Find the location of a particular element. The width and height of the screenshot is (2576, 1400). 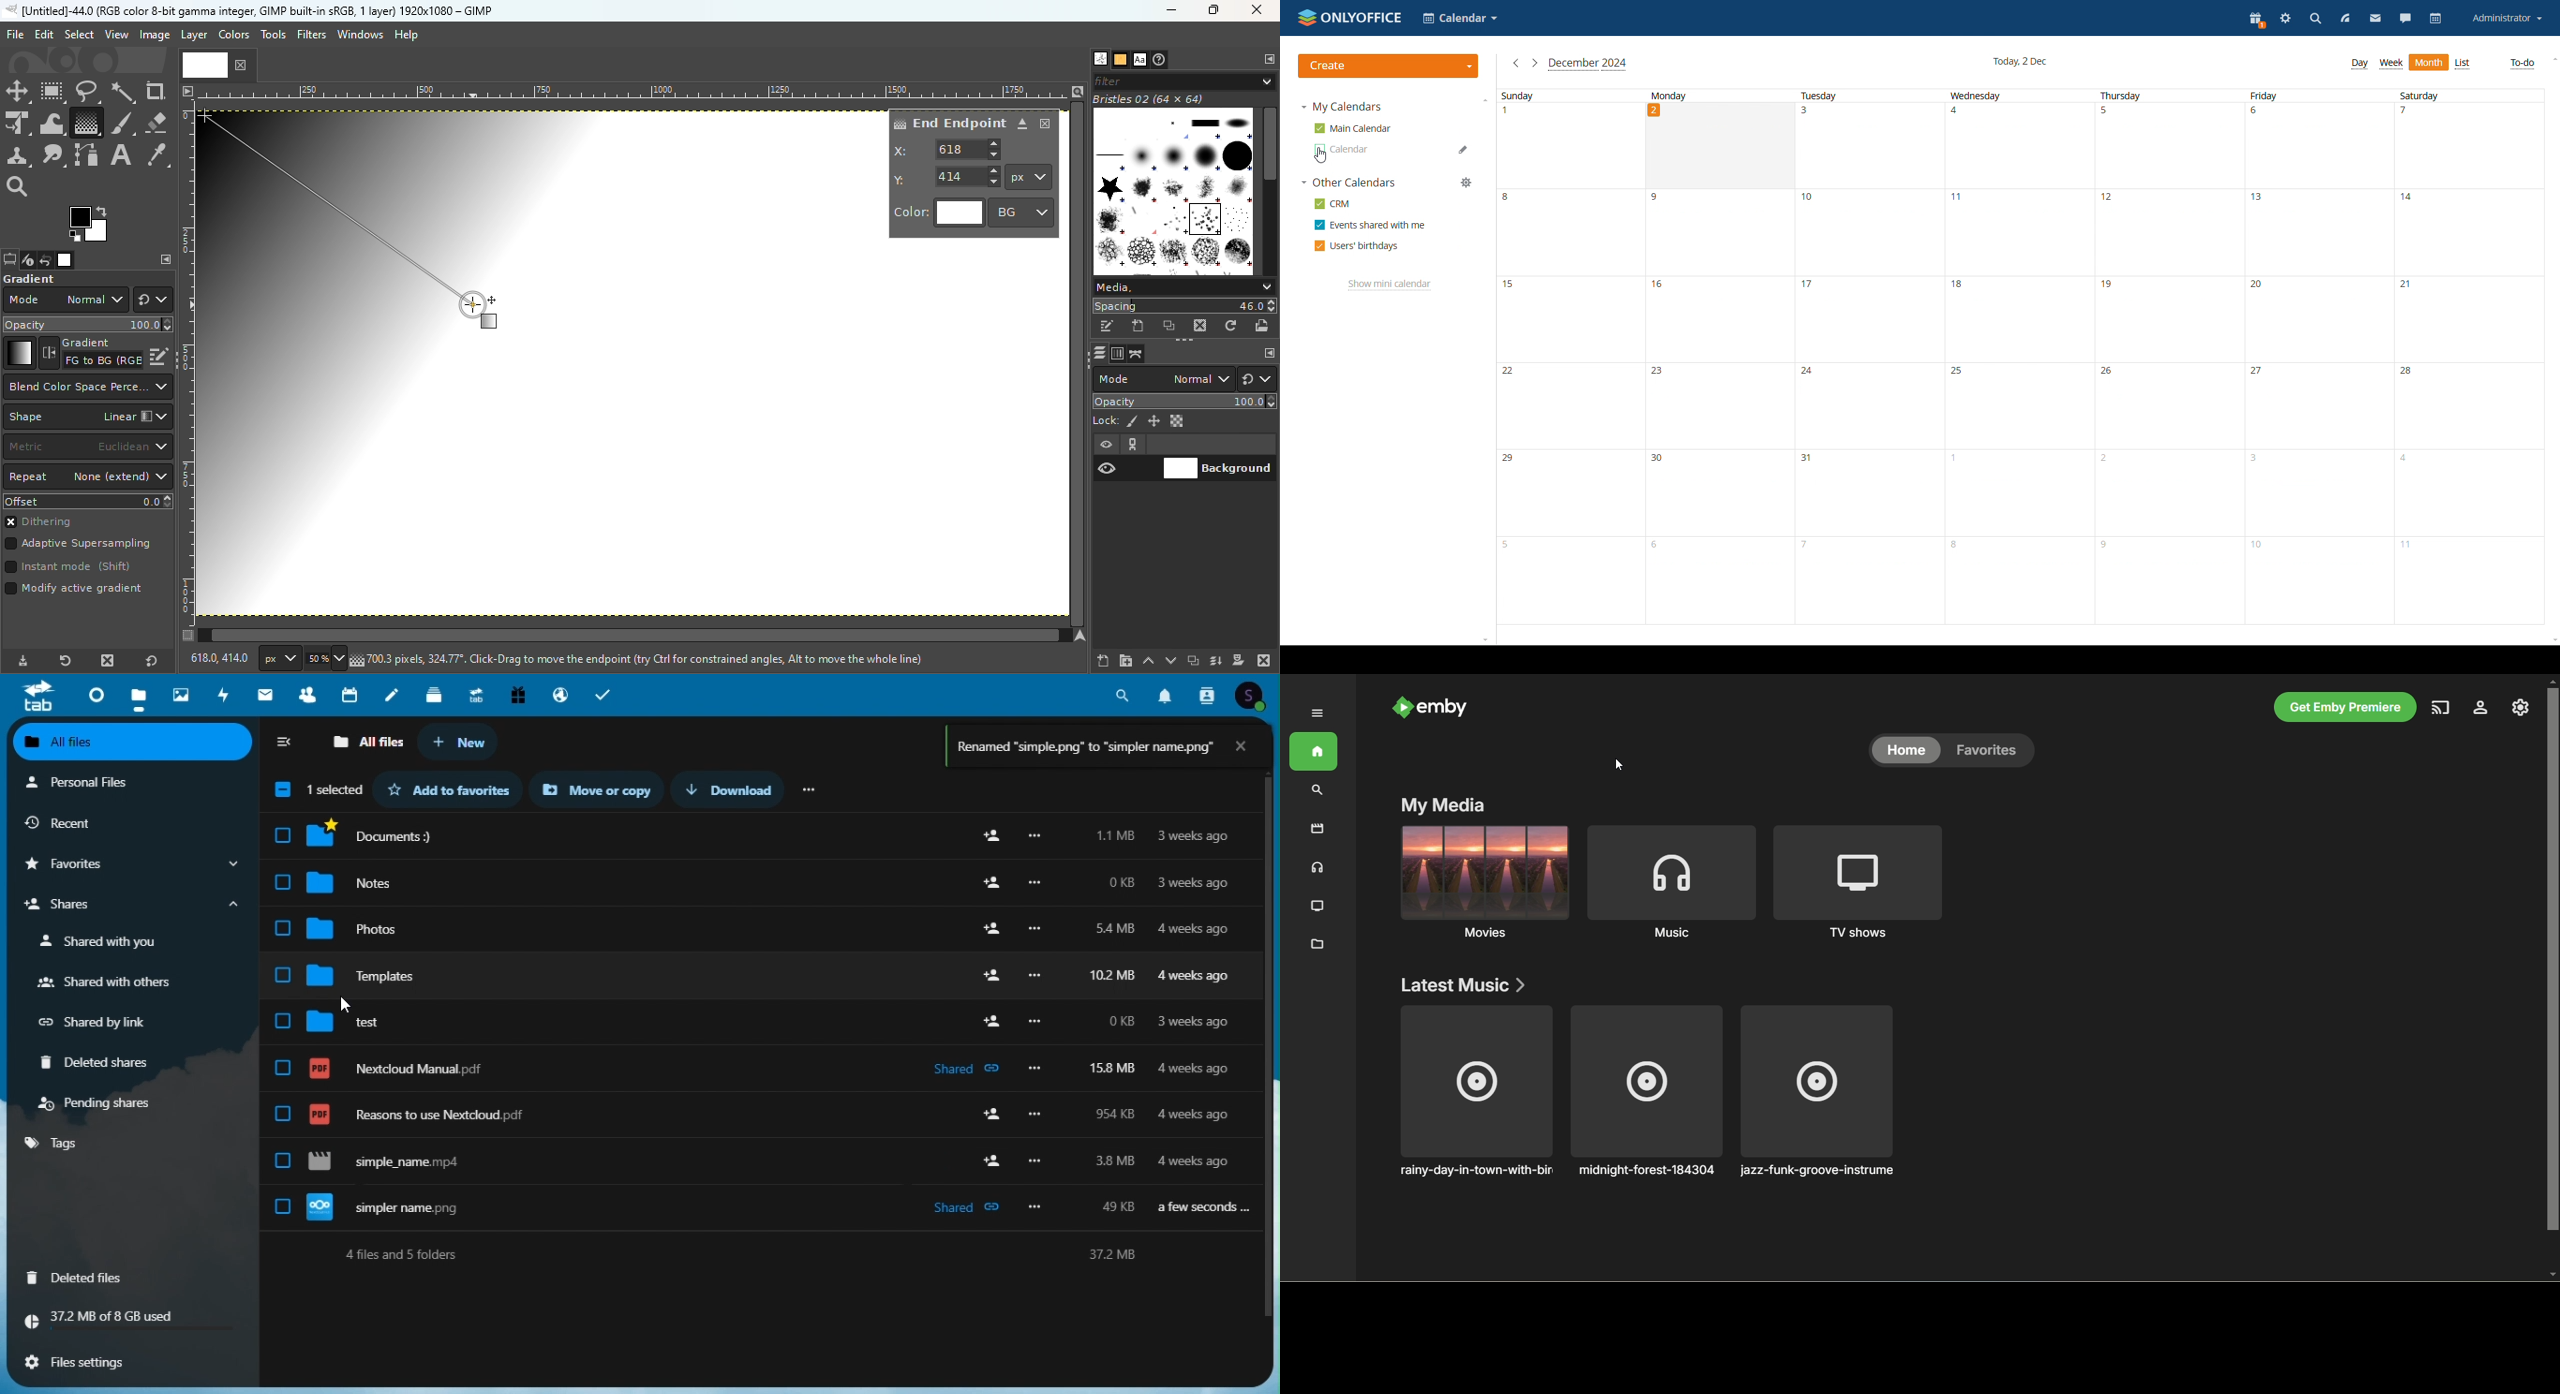

NextcloudManual.pdf 158 MB 4 weeks ago is located at coordinates (759, 1059).